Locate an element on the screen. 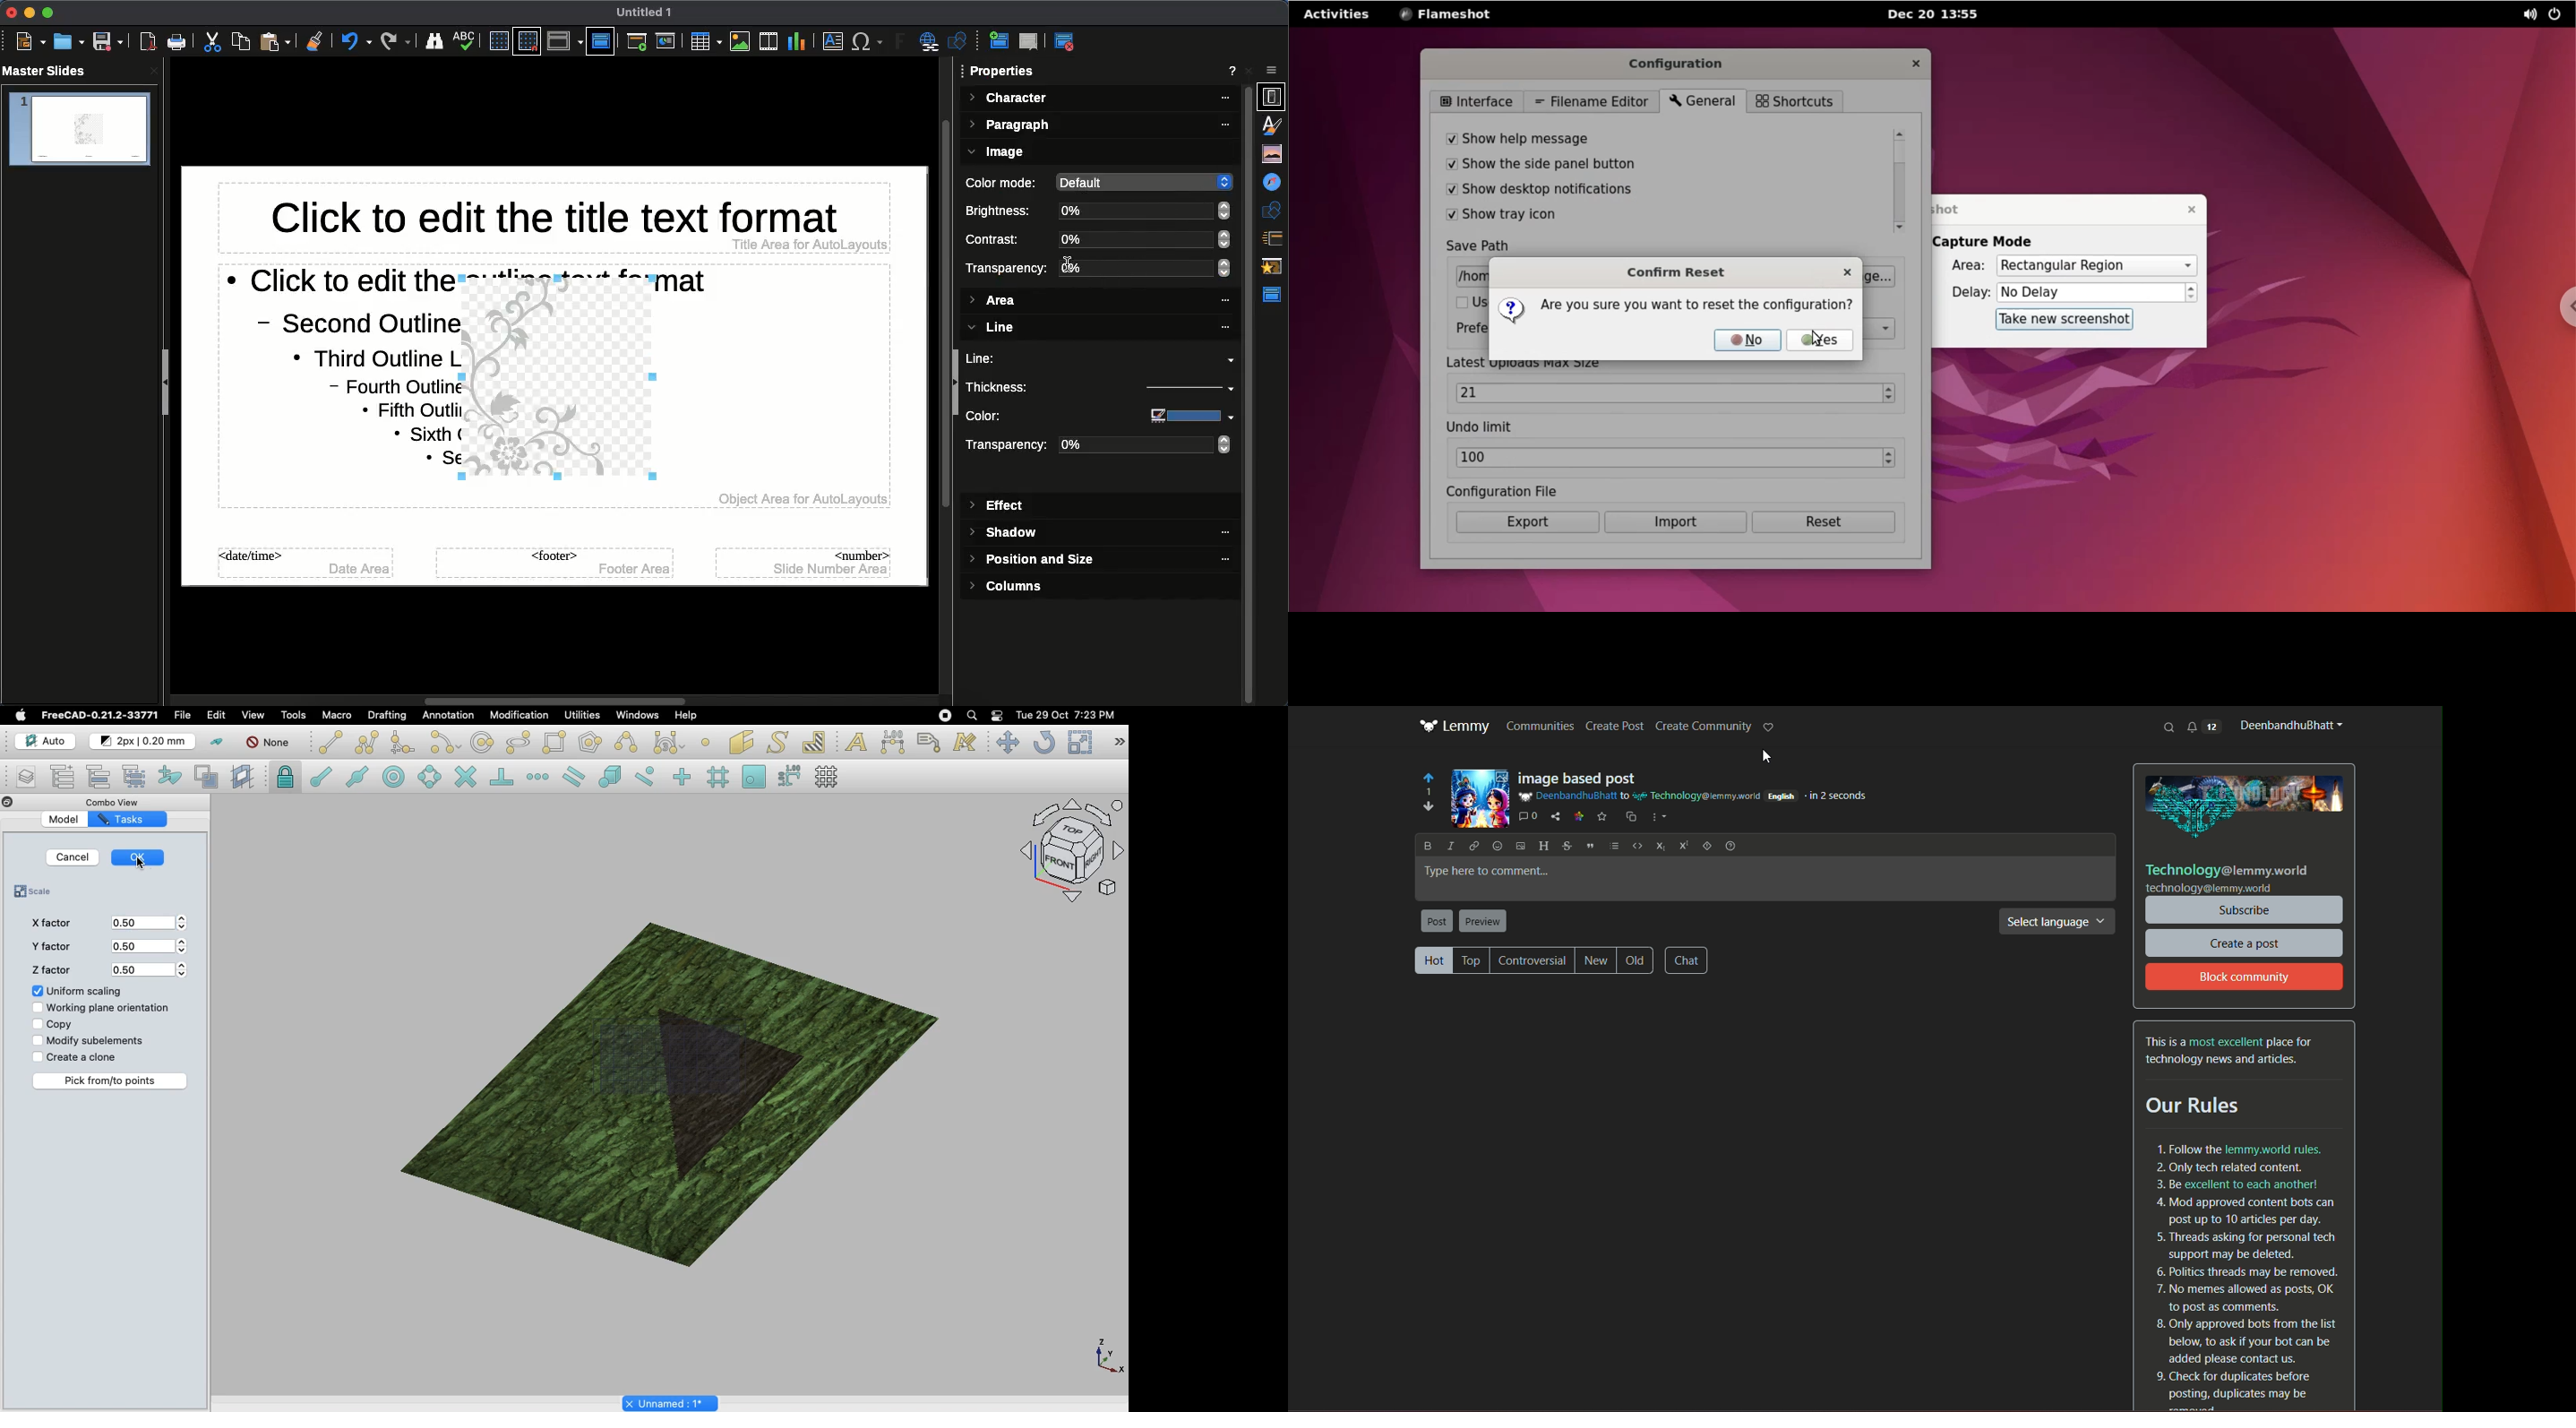  Scale is located at coordinates (38, 893).